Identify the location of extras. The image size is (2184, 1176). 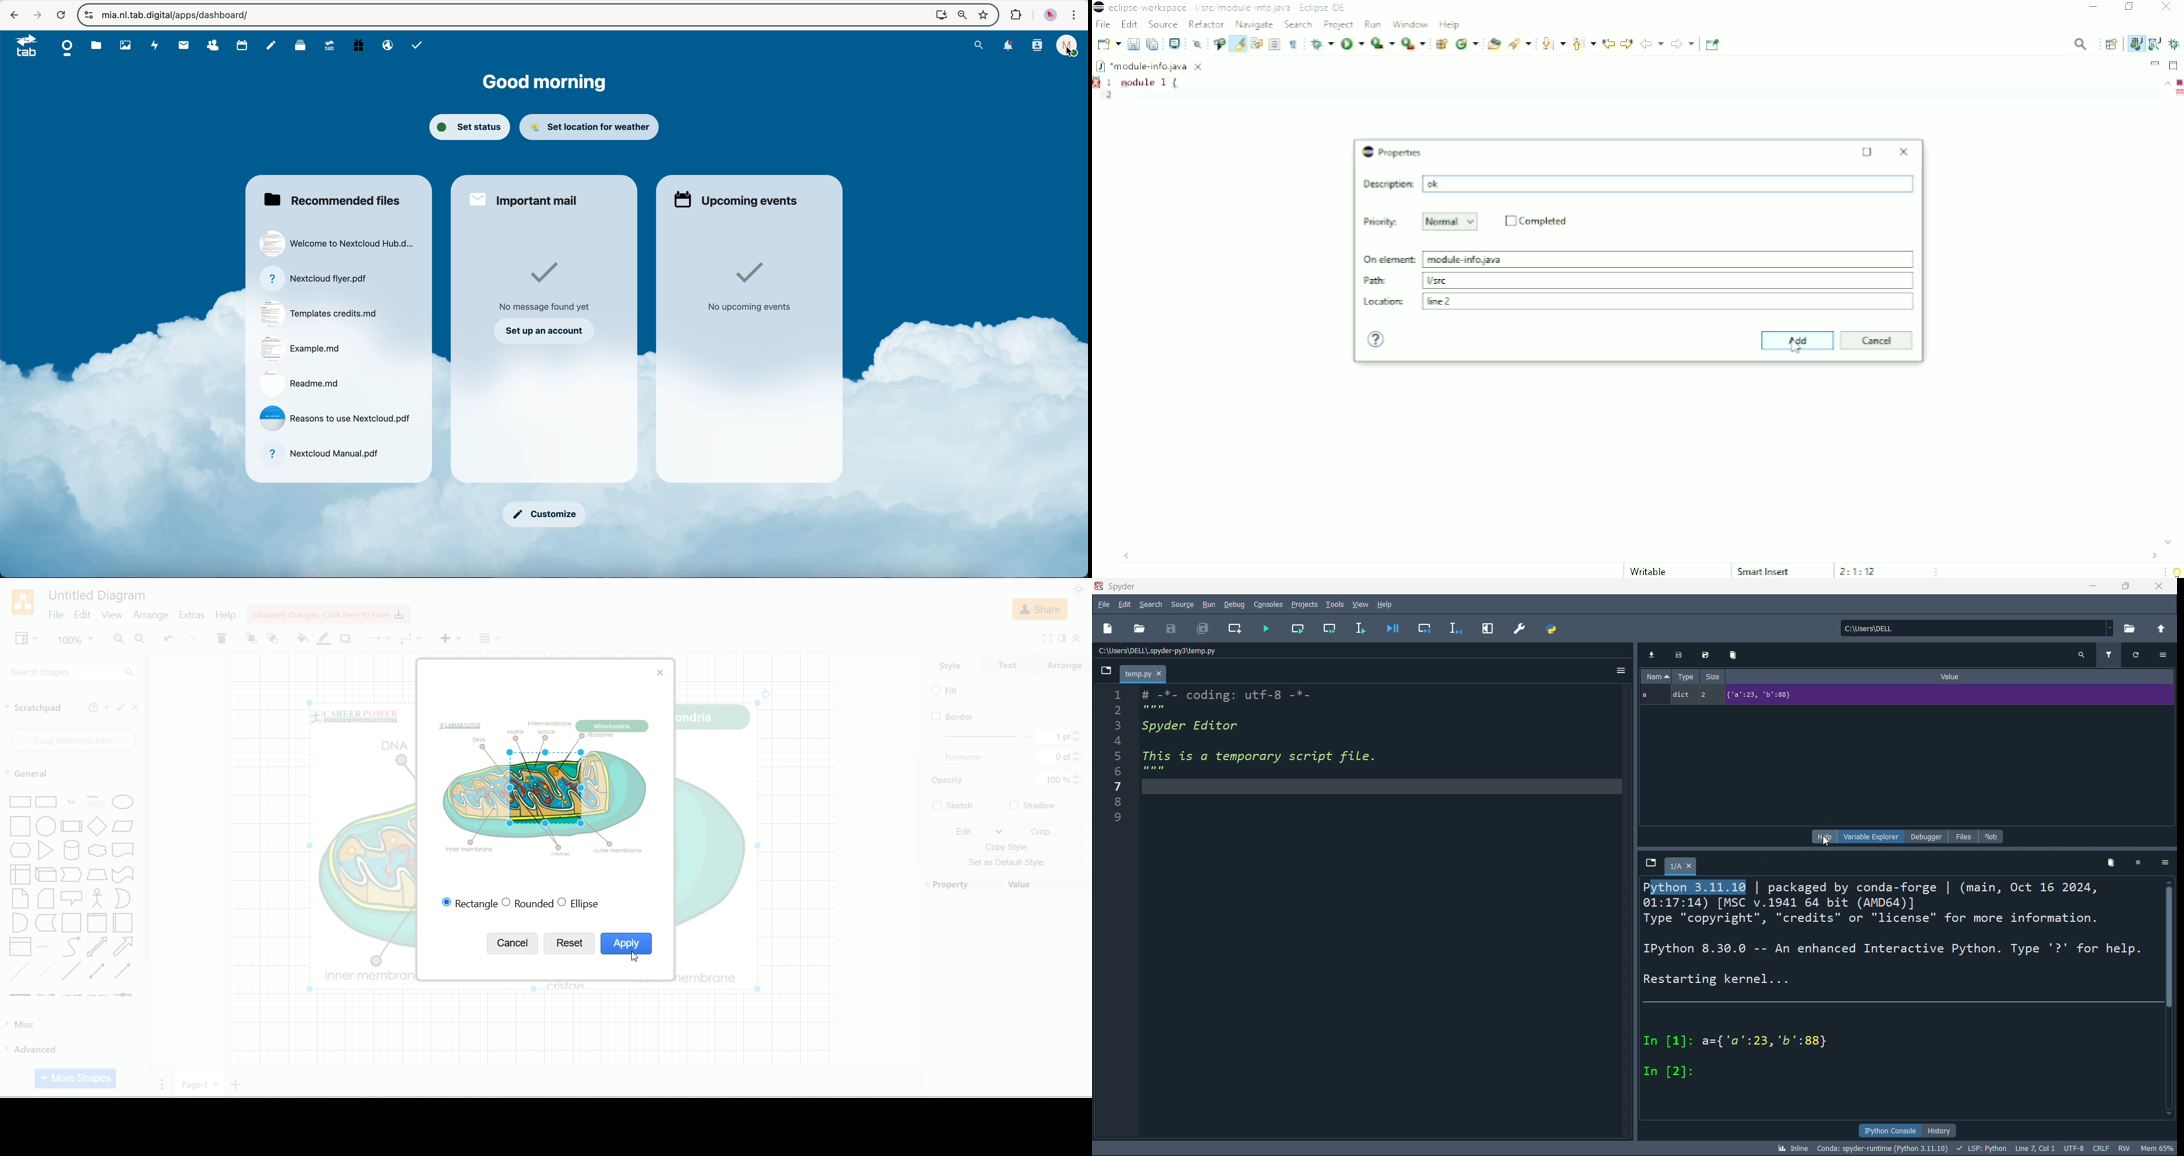
(194, 614).